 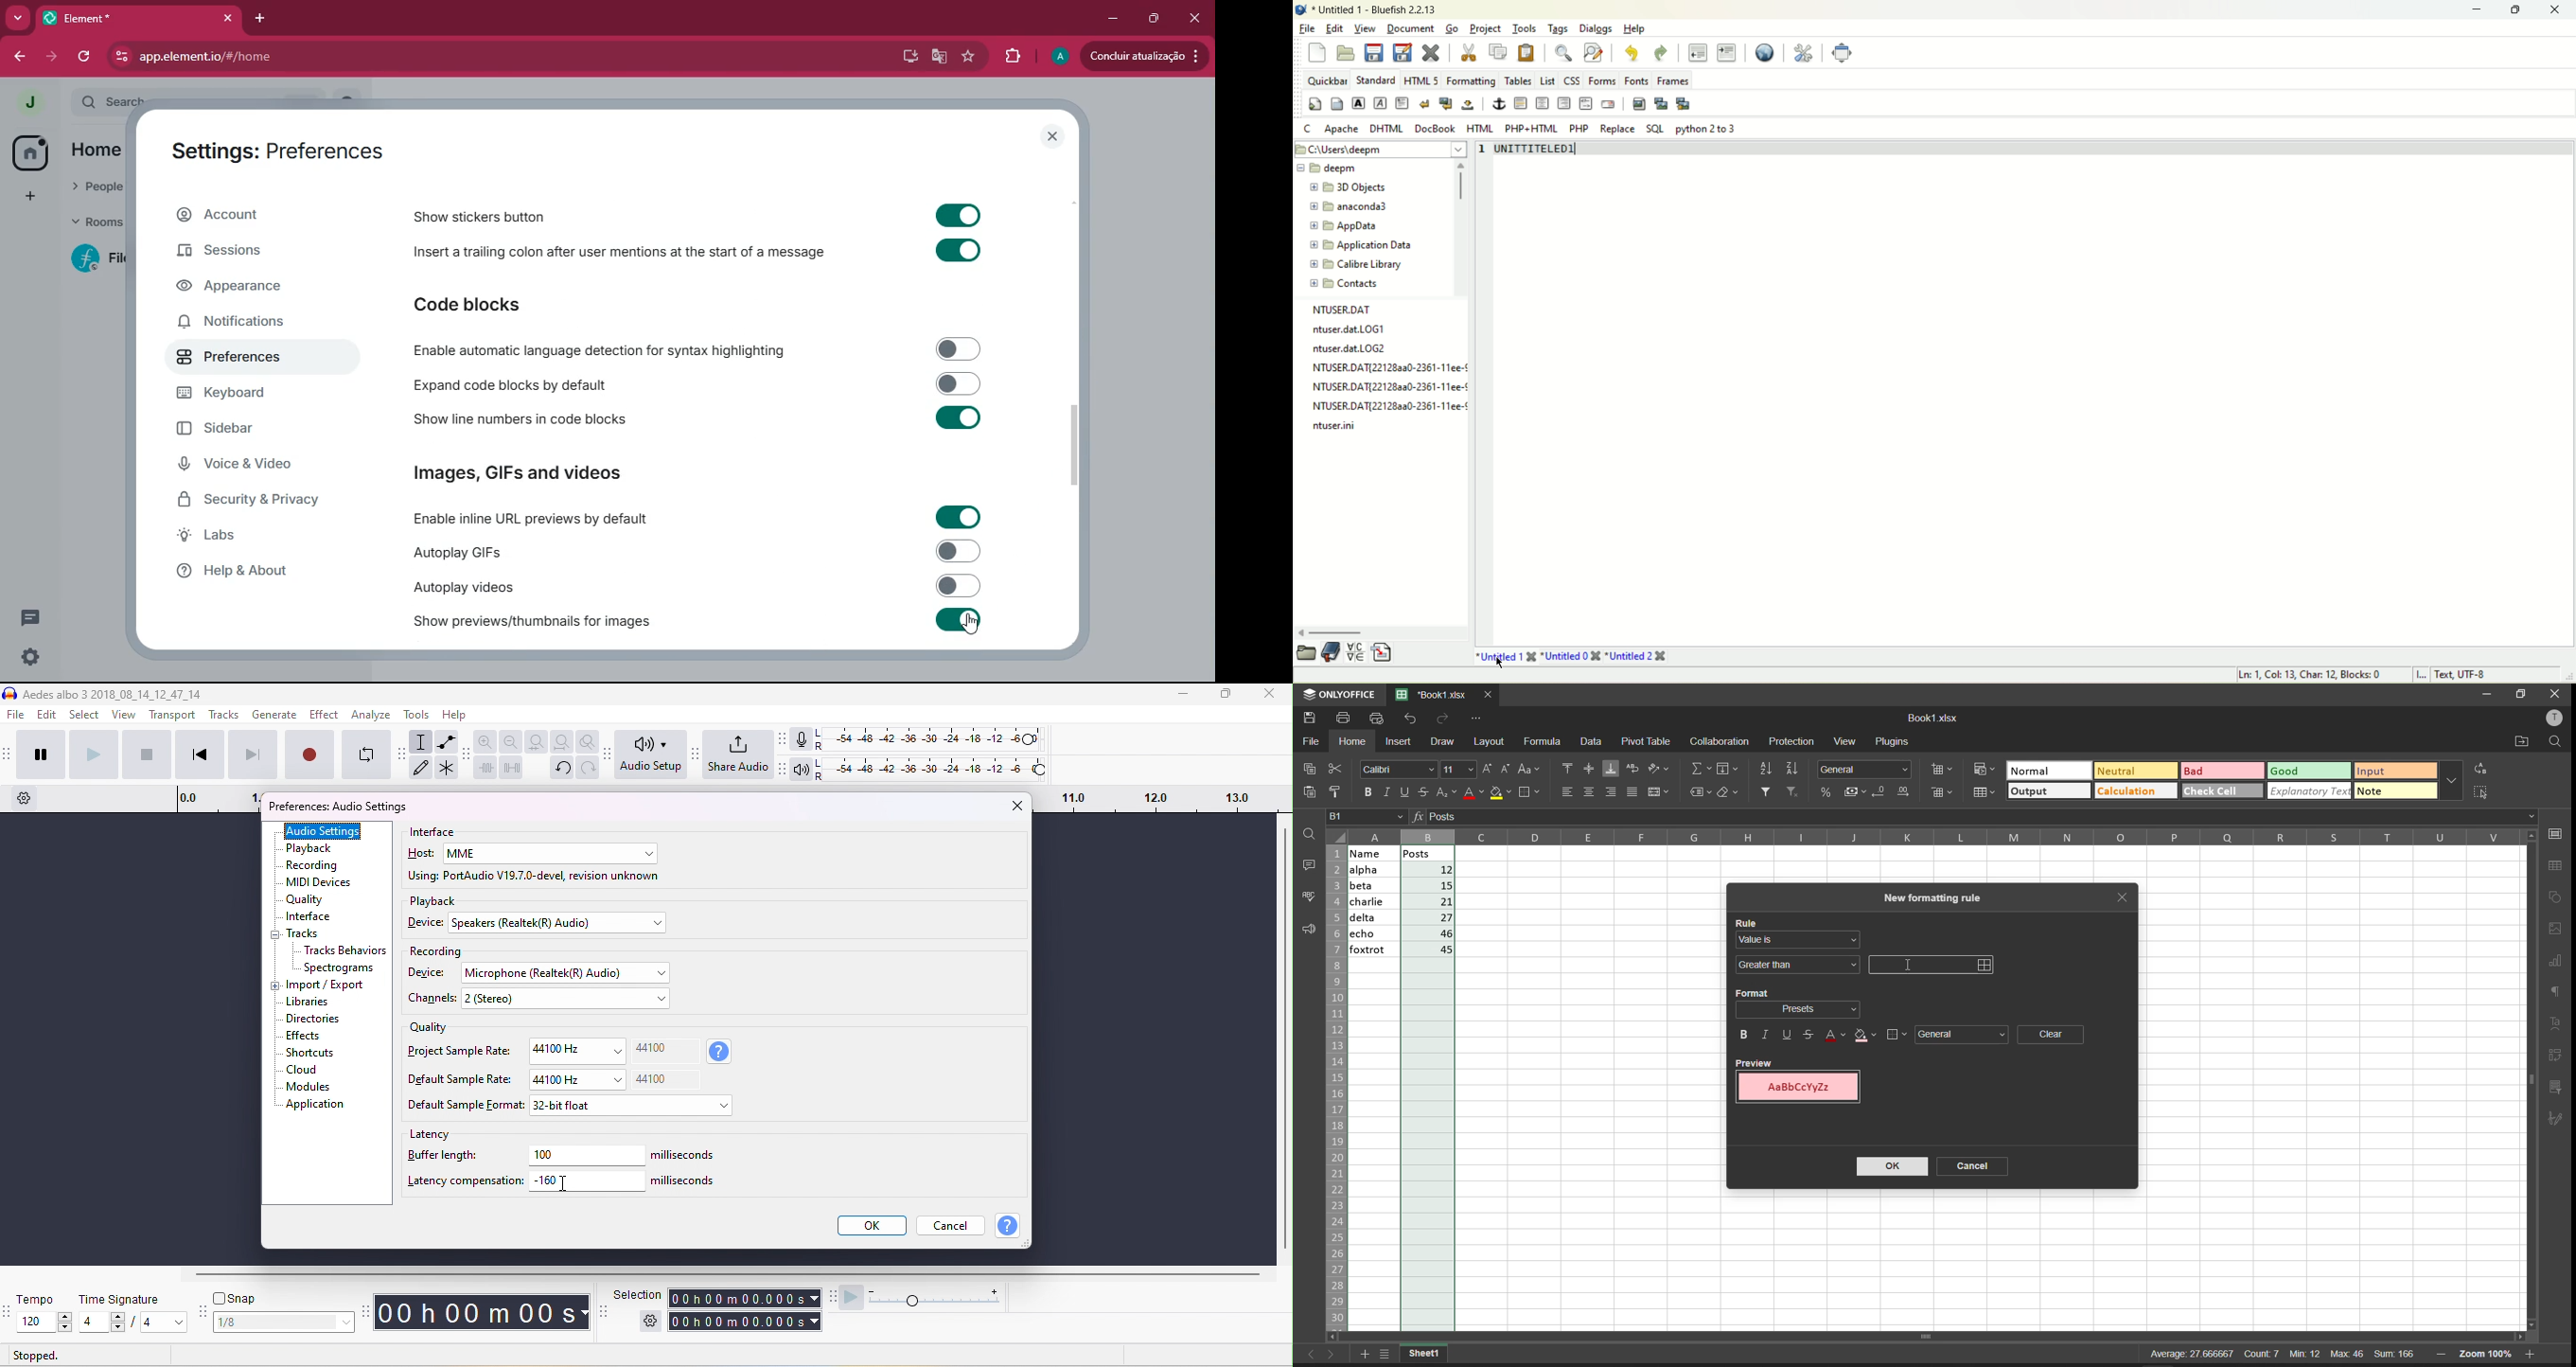 I want to click on View, so click(x=1366, y=27).